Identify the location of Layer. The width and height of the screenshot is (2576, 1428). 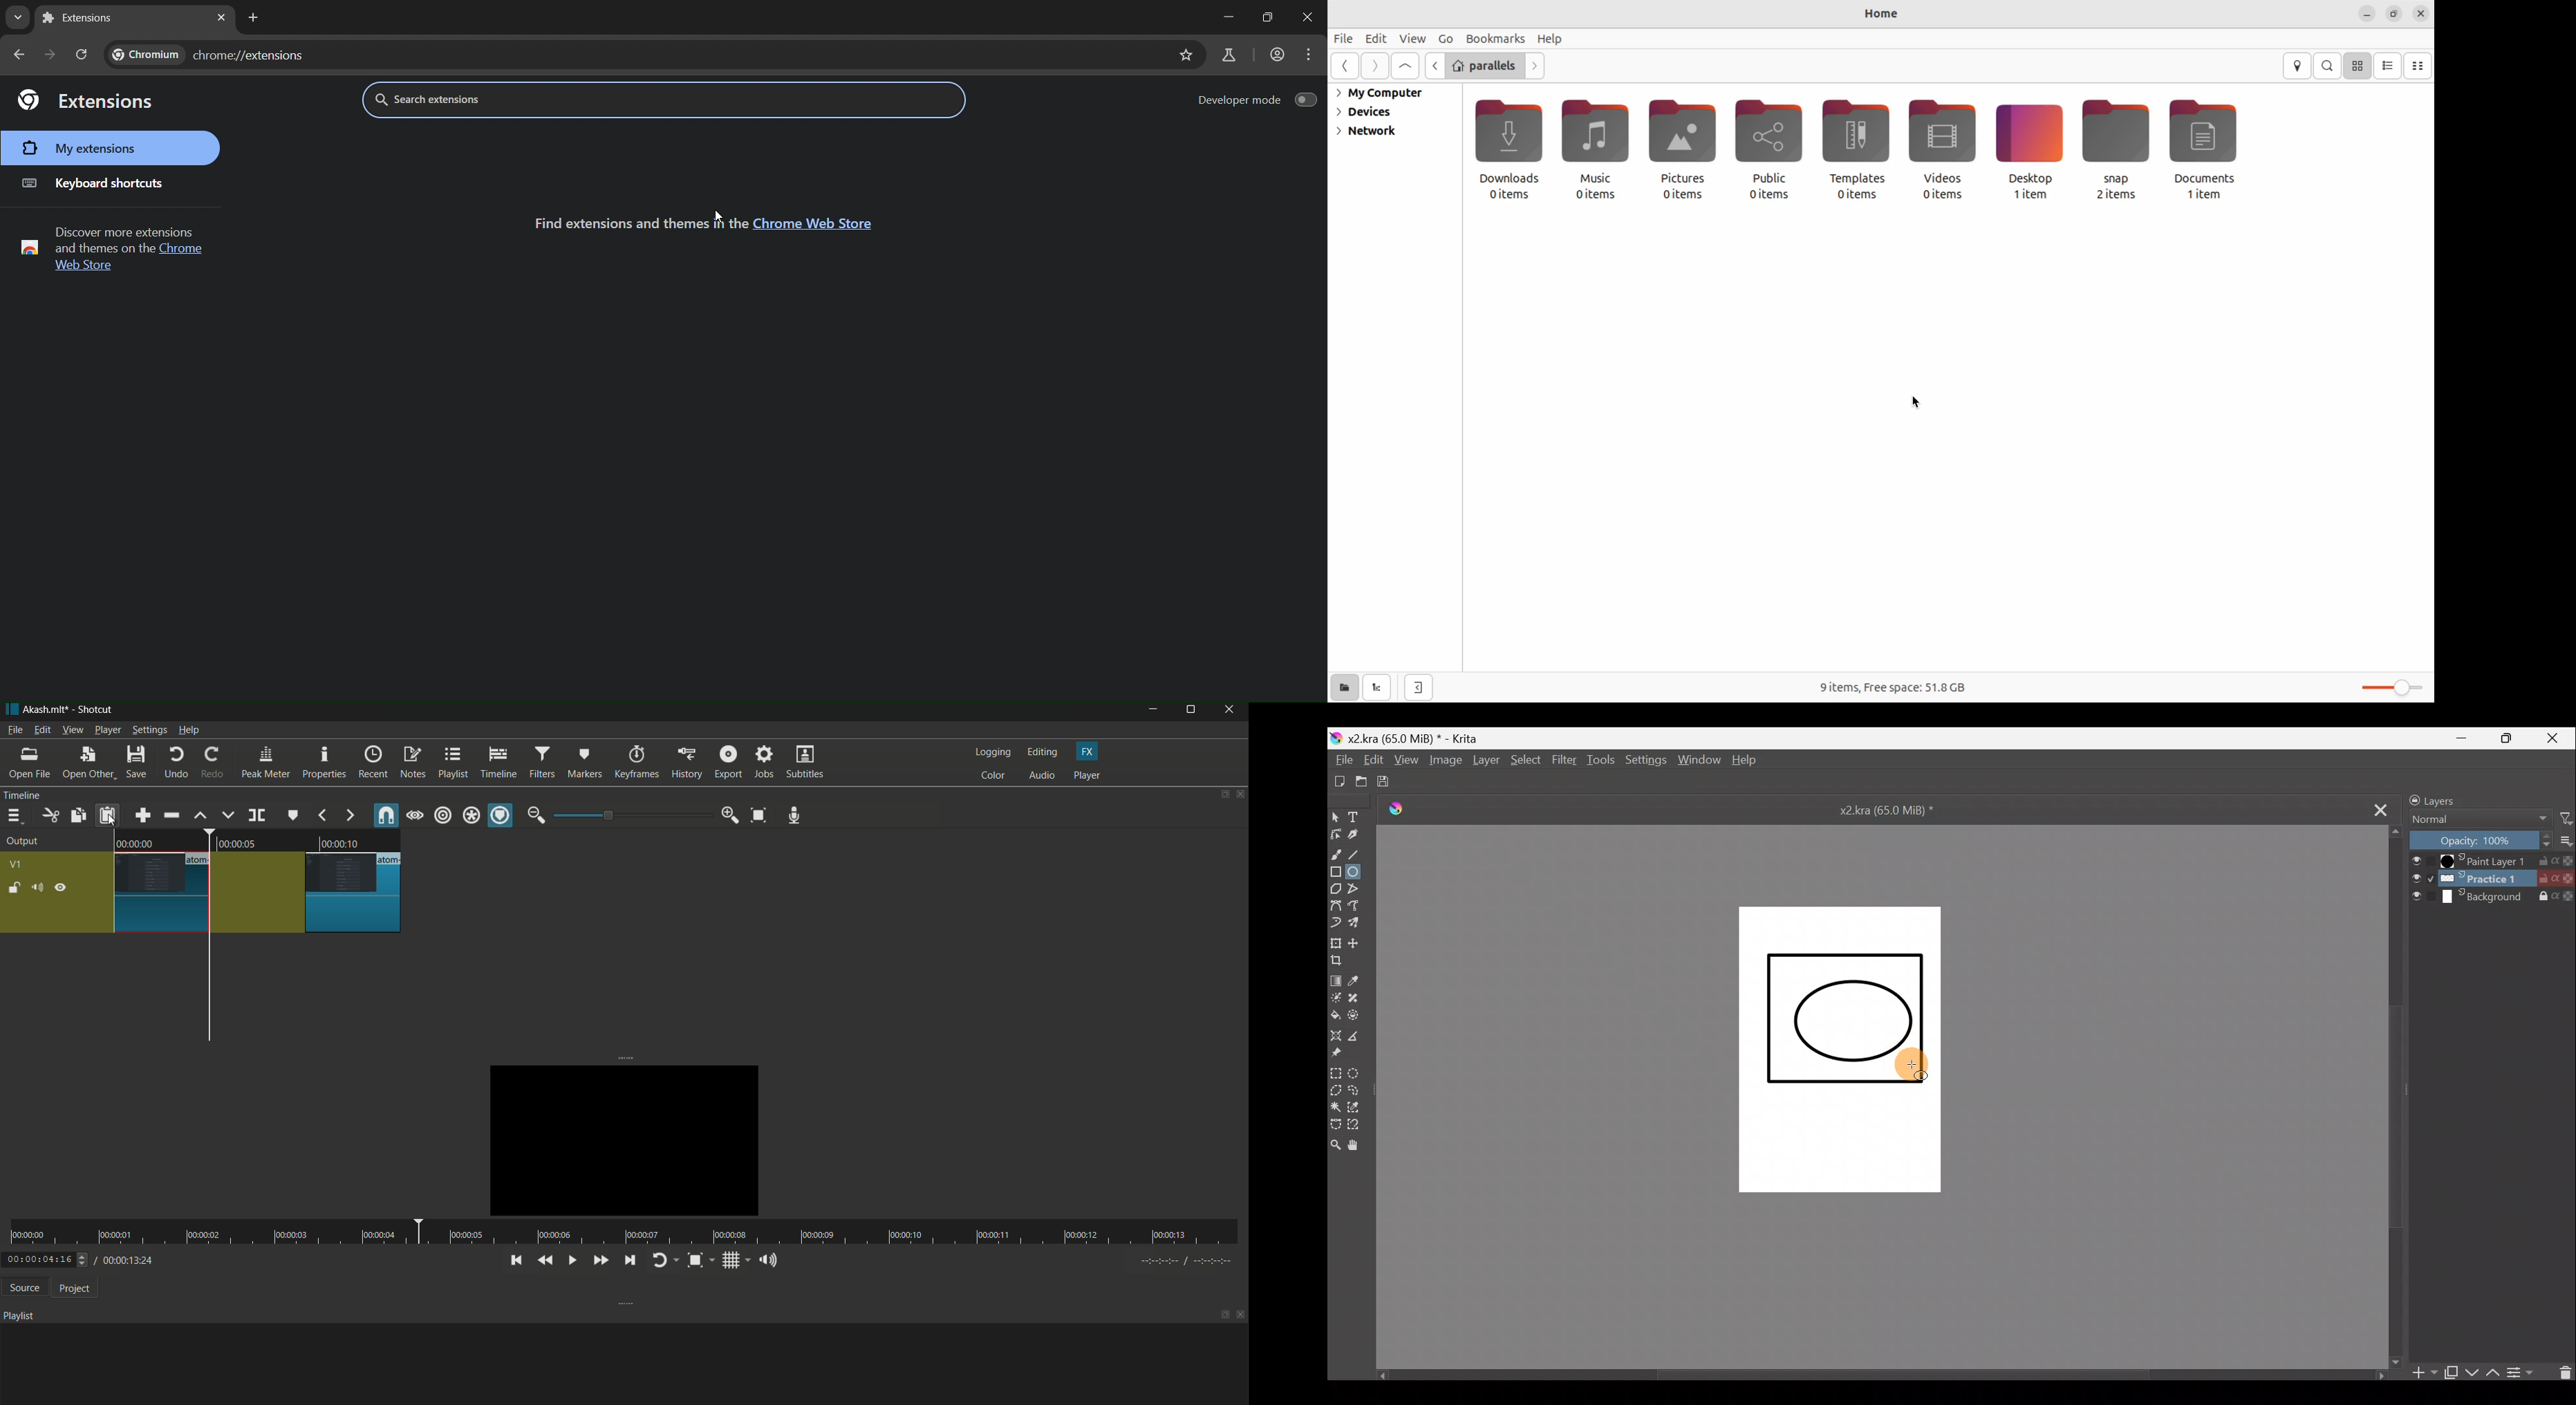
(1487, 763).